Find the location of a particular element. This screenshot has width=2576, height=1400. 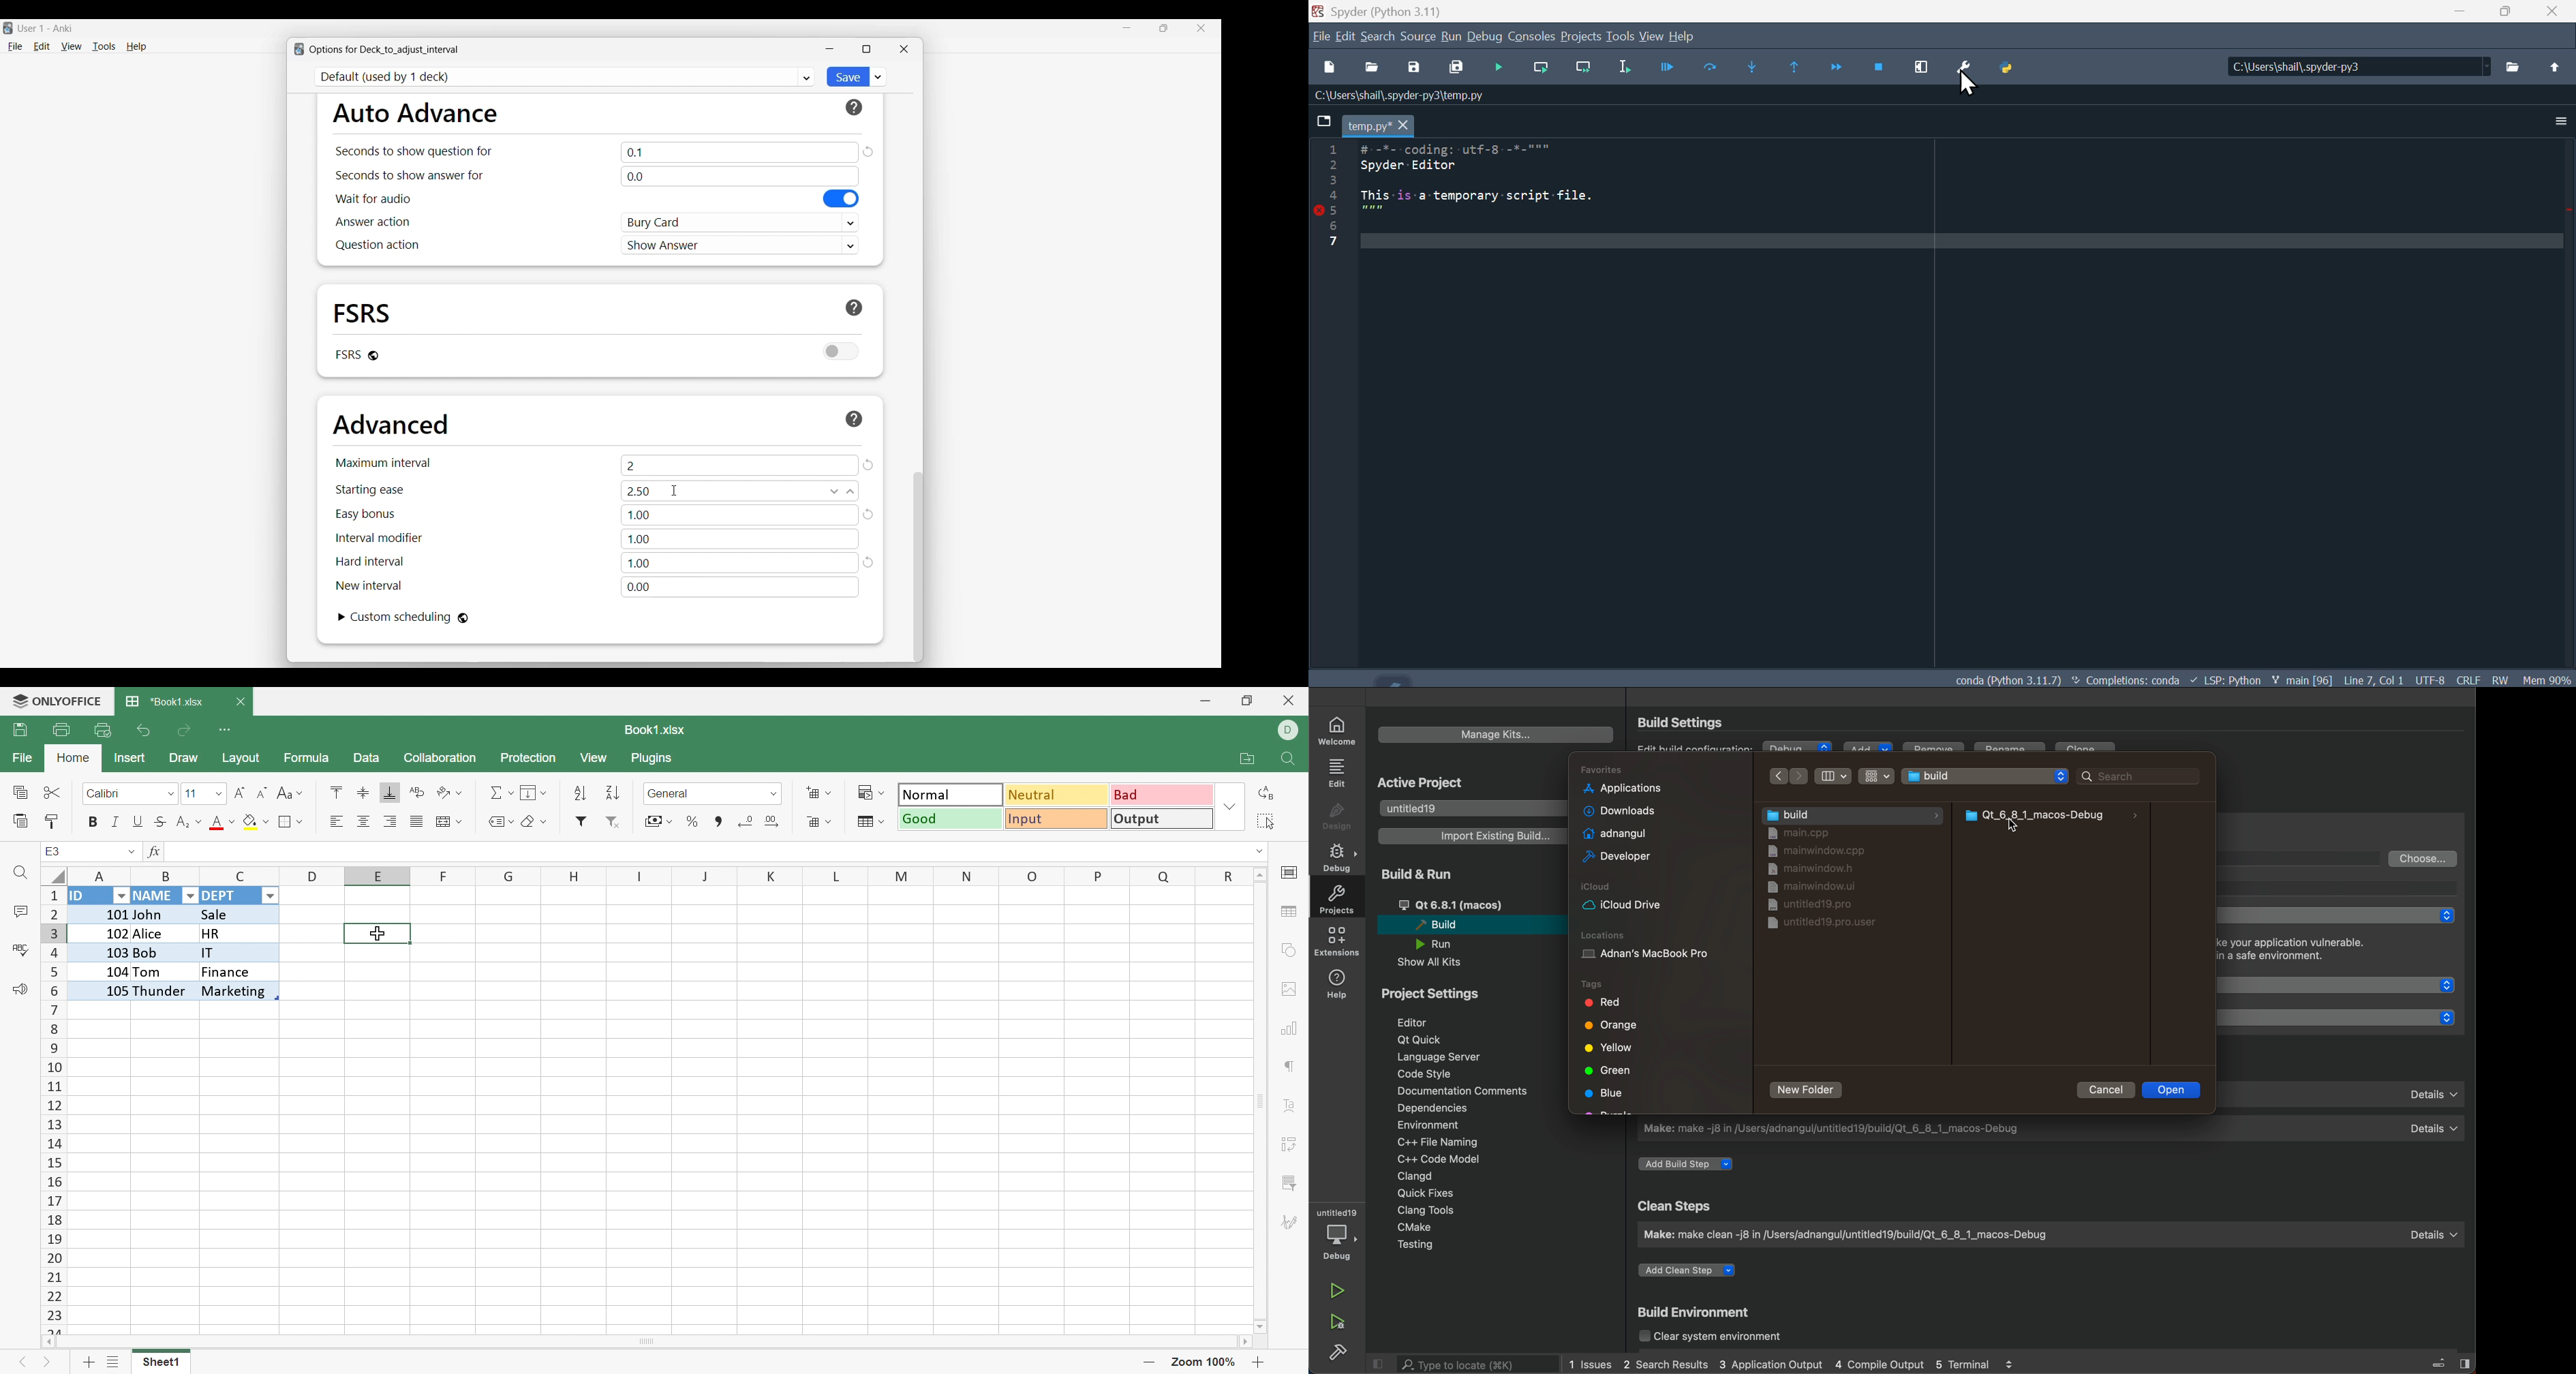

clean steps is located at coordinates (1678, 1206).